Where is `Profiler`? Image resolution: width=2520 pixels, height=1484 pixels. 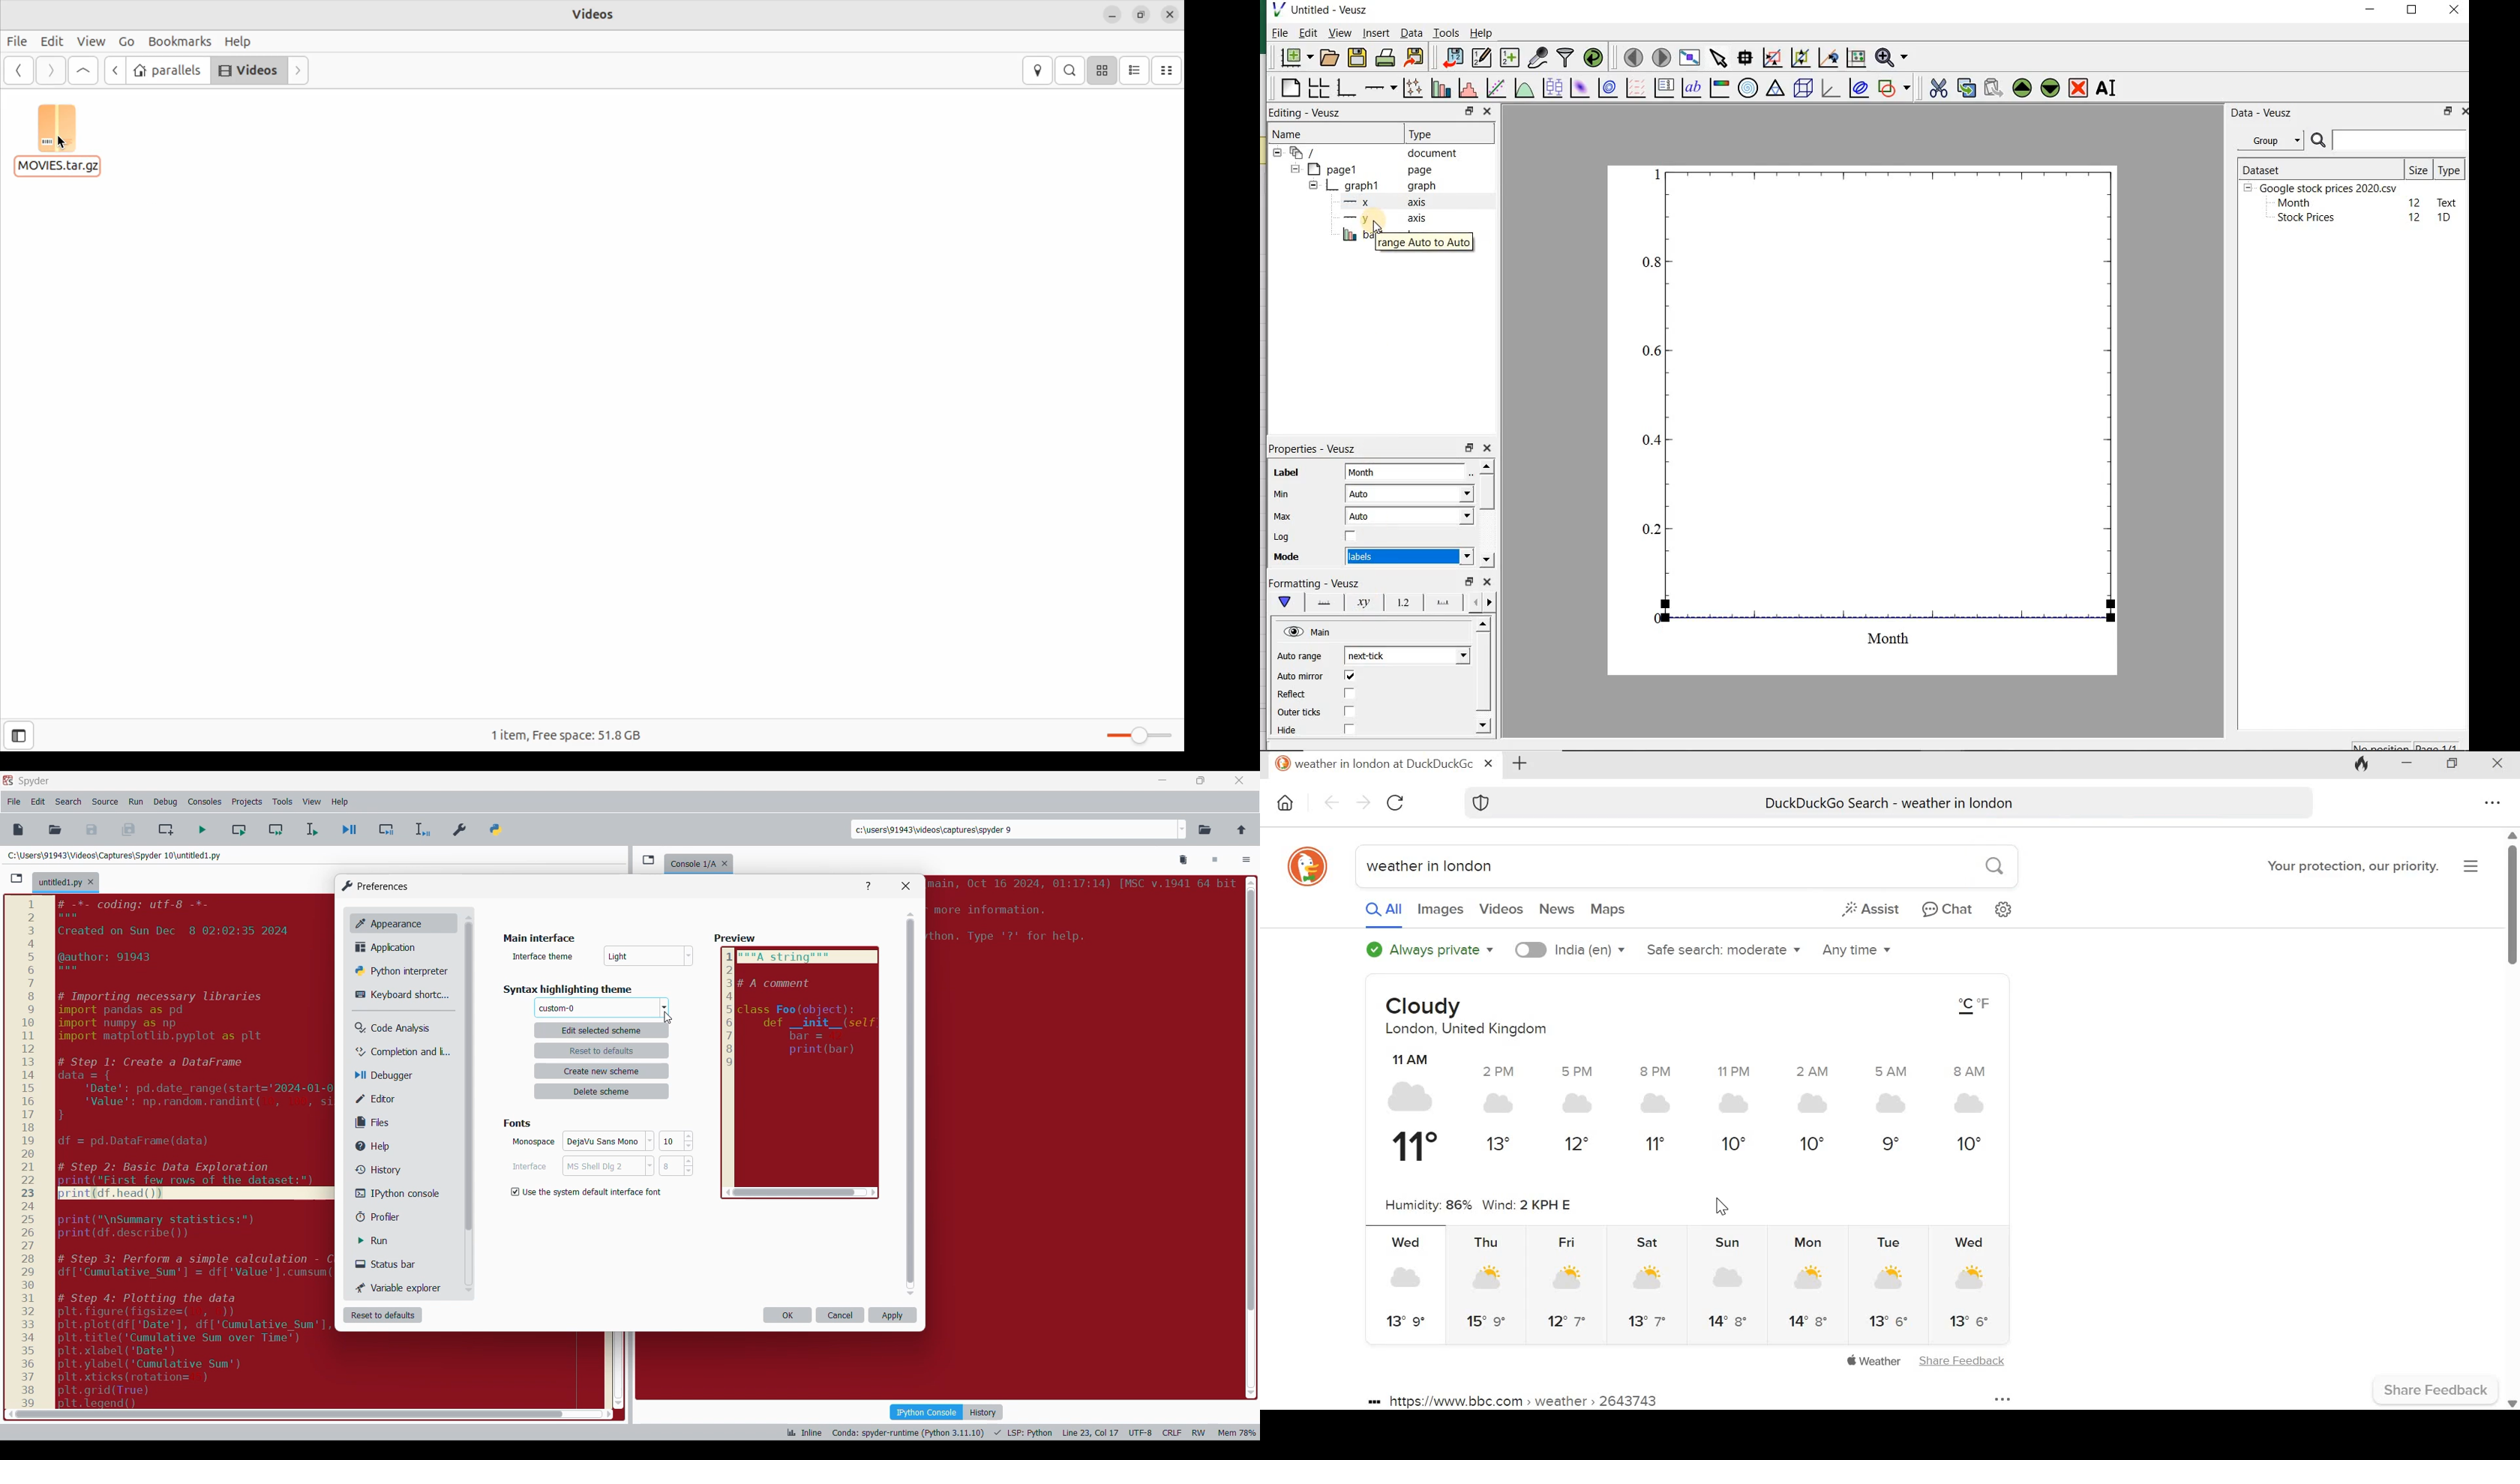
Profiler is located at coordinates (390, 1217).